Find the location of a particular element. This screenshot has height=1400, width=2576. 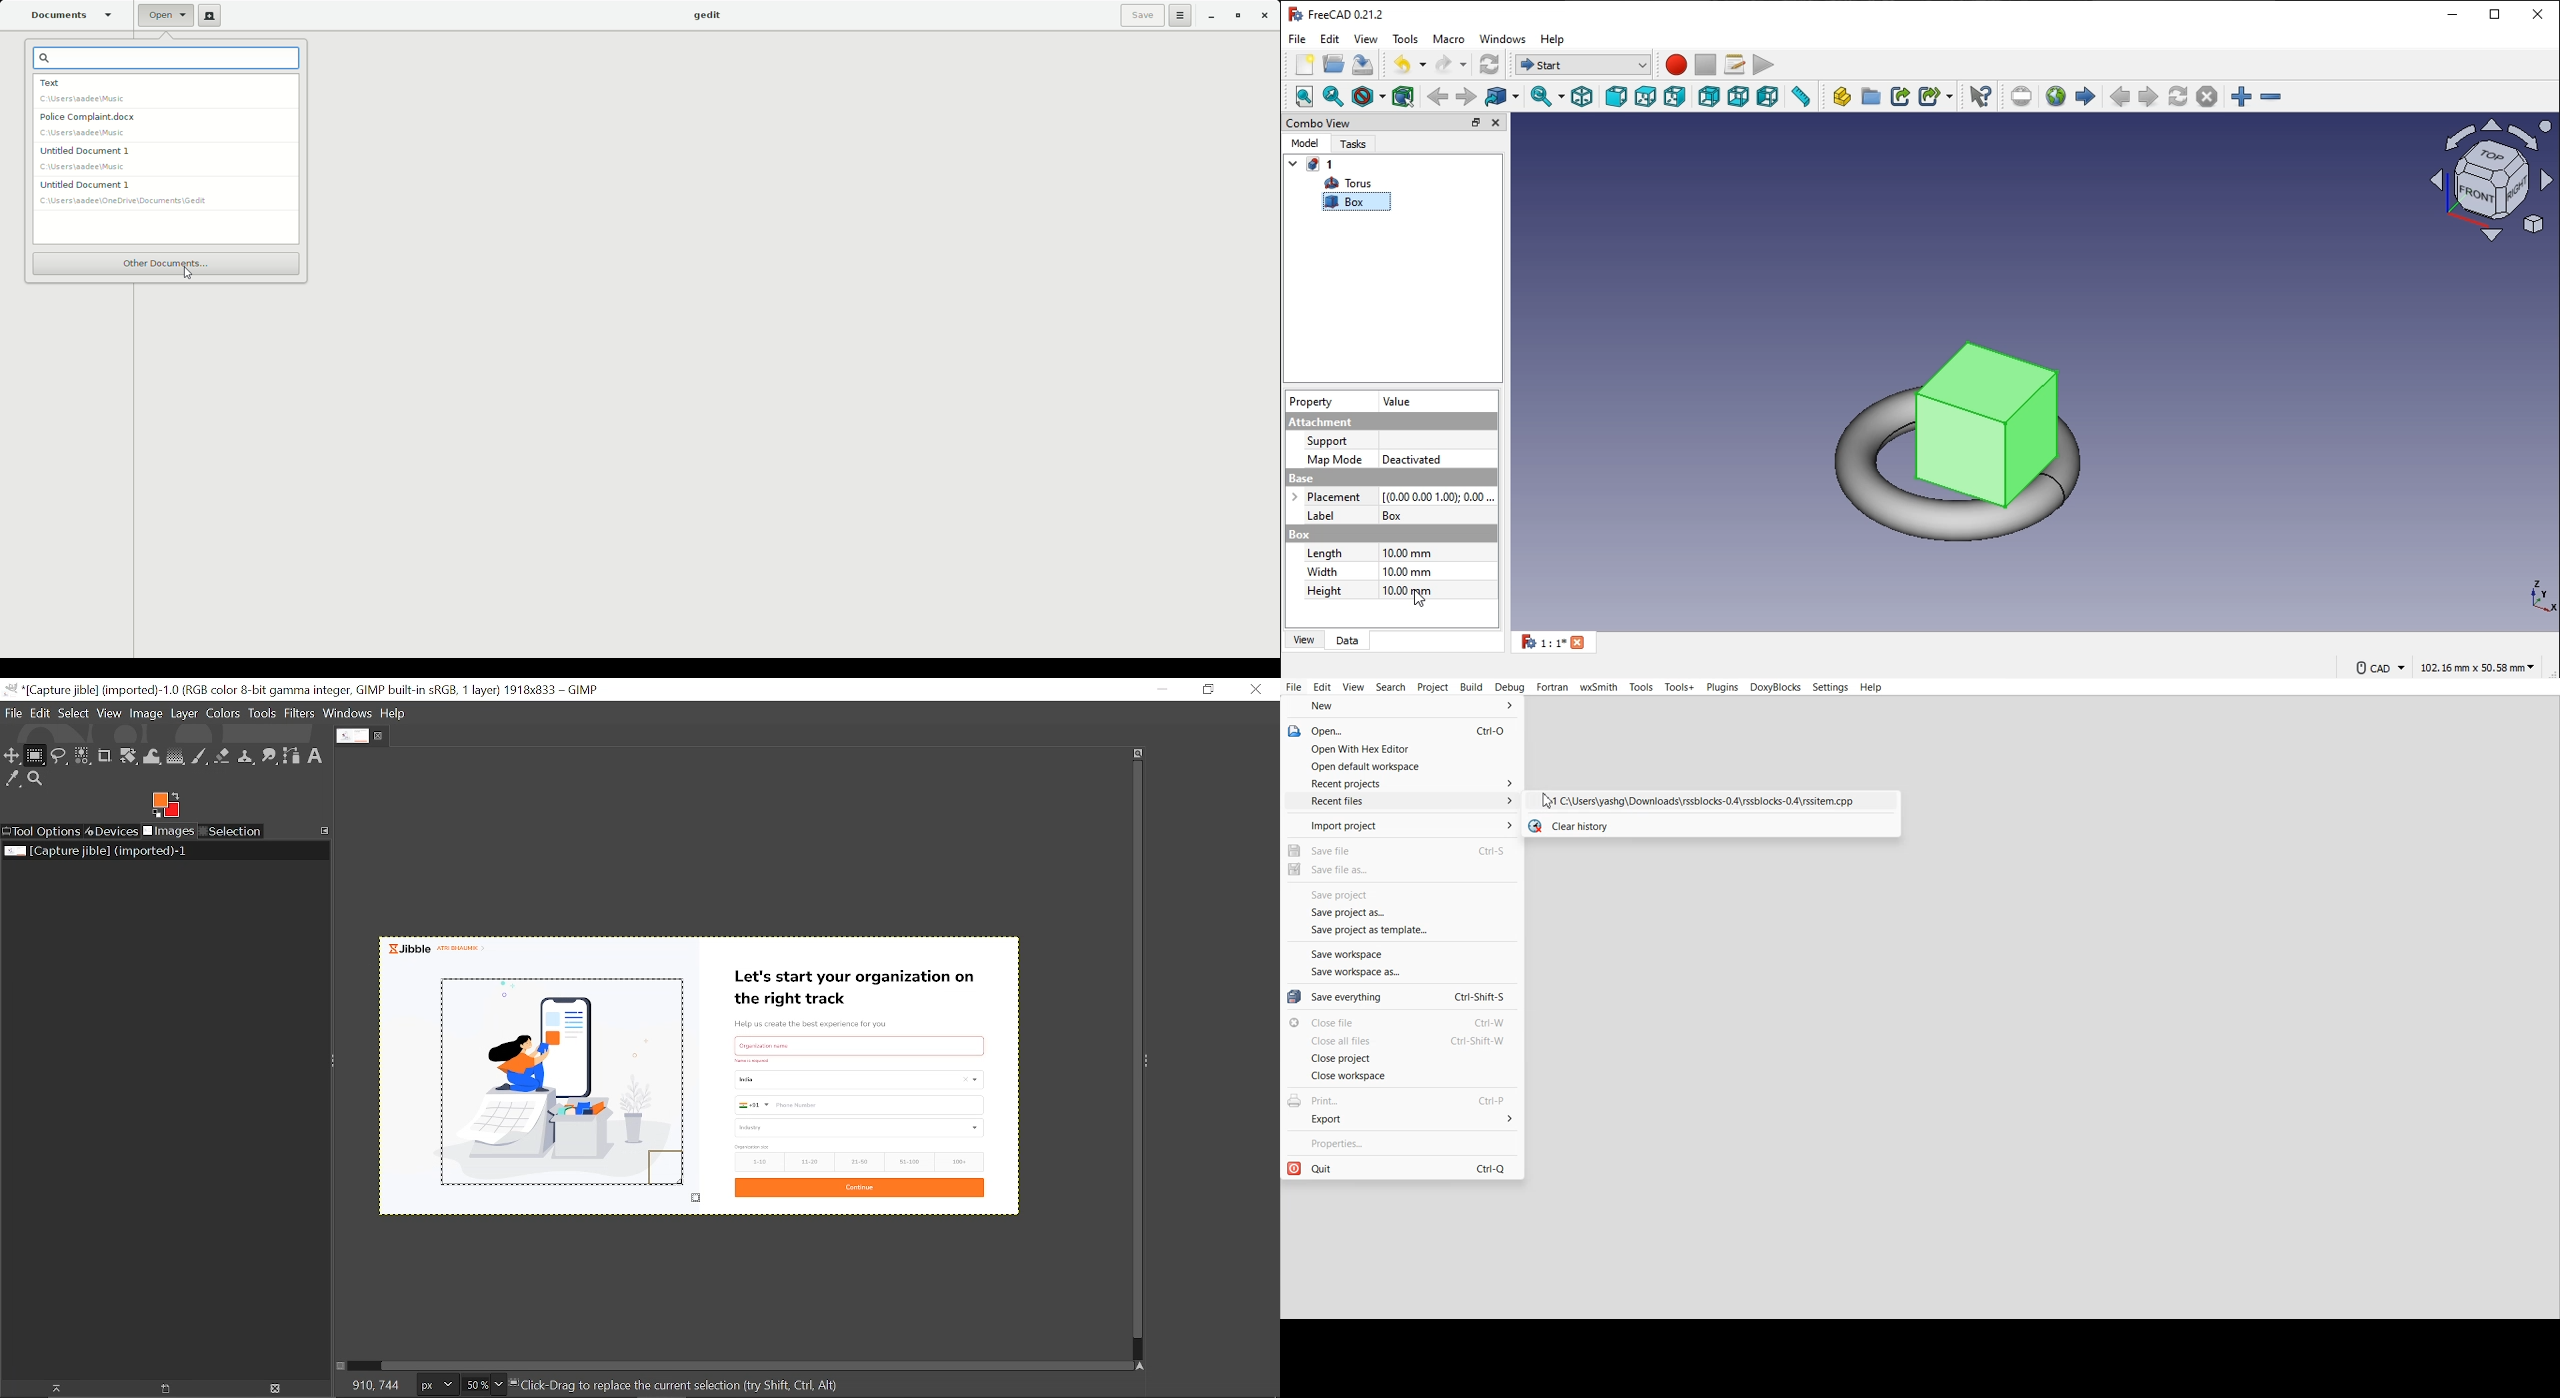

Click-Drag to create current selection (try(Shift,Ctrl,Alt) is located at coordinates (695, 1387).